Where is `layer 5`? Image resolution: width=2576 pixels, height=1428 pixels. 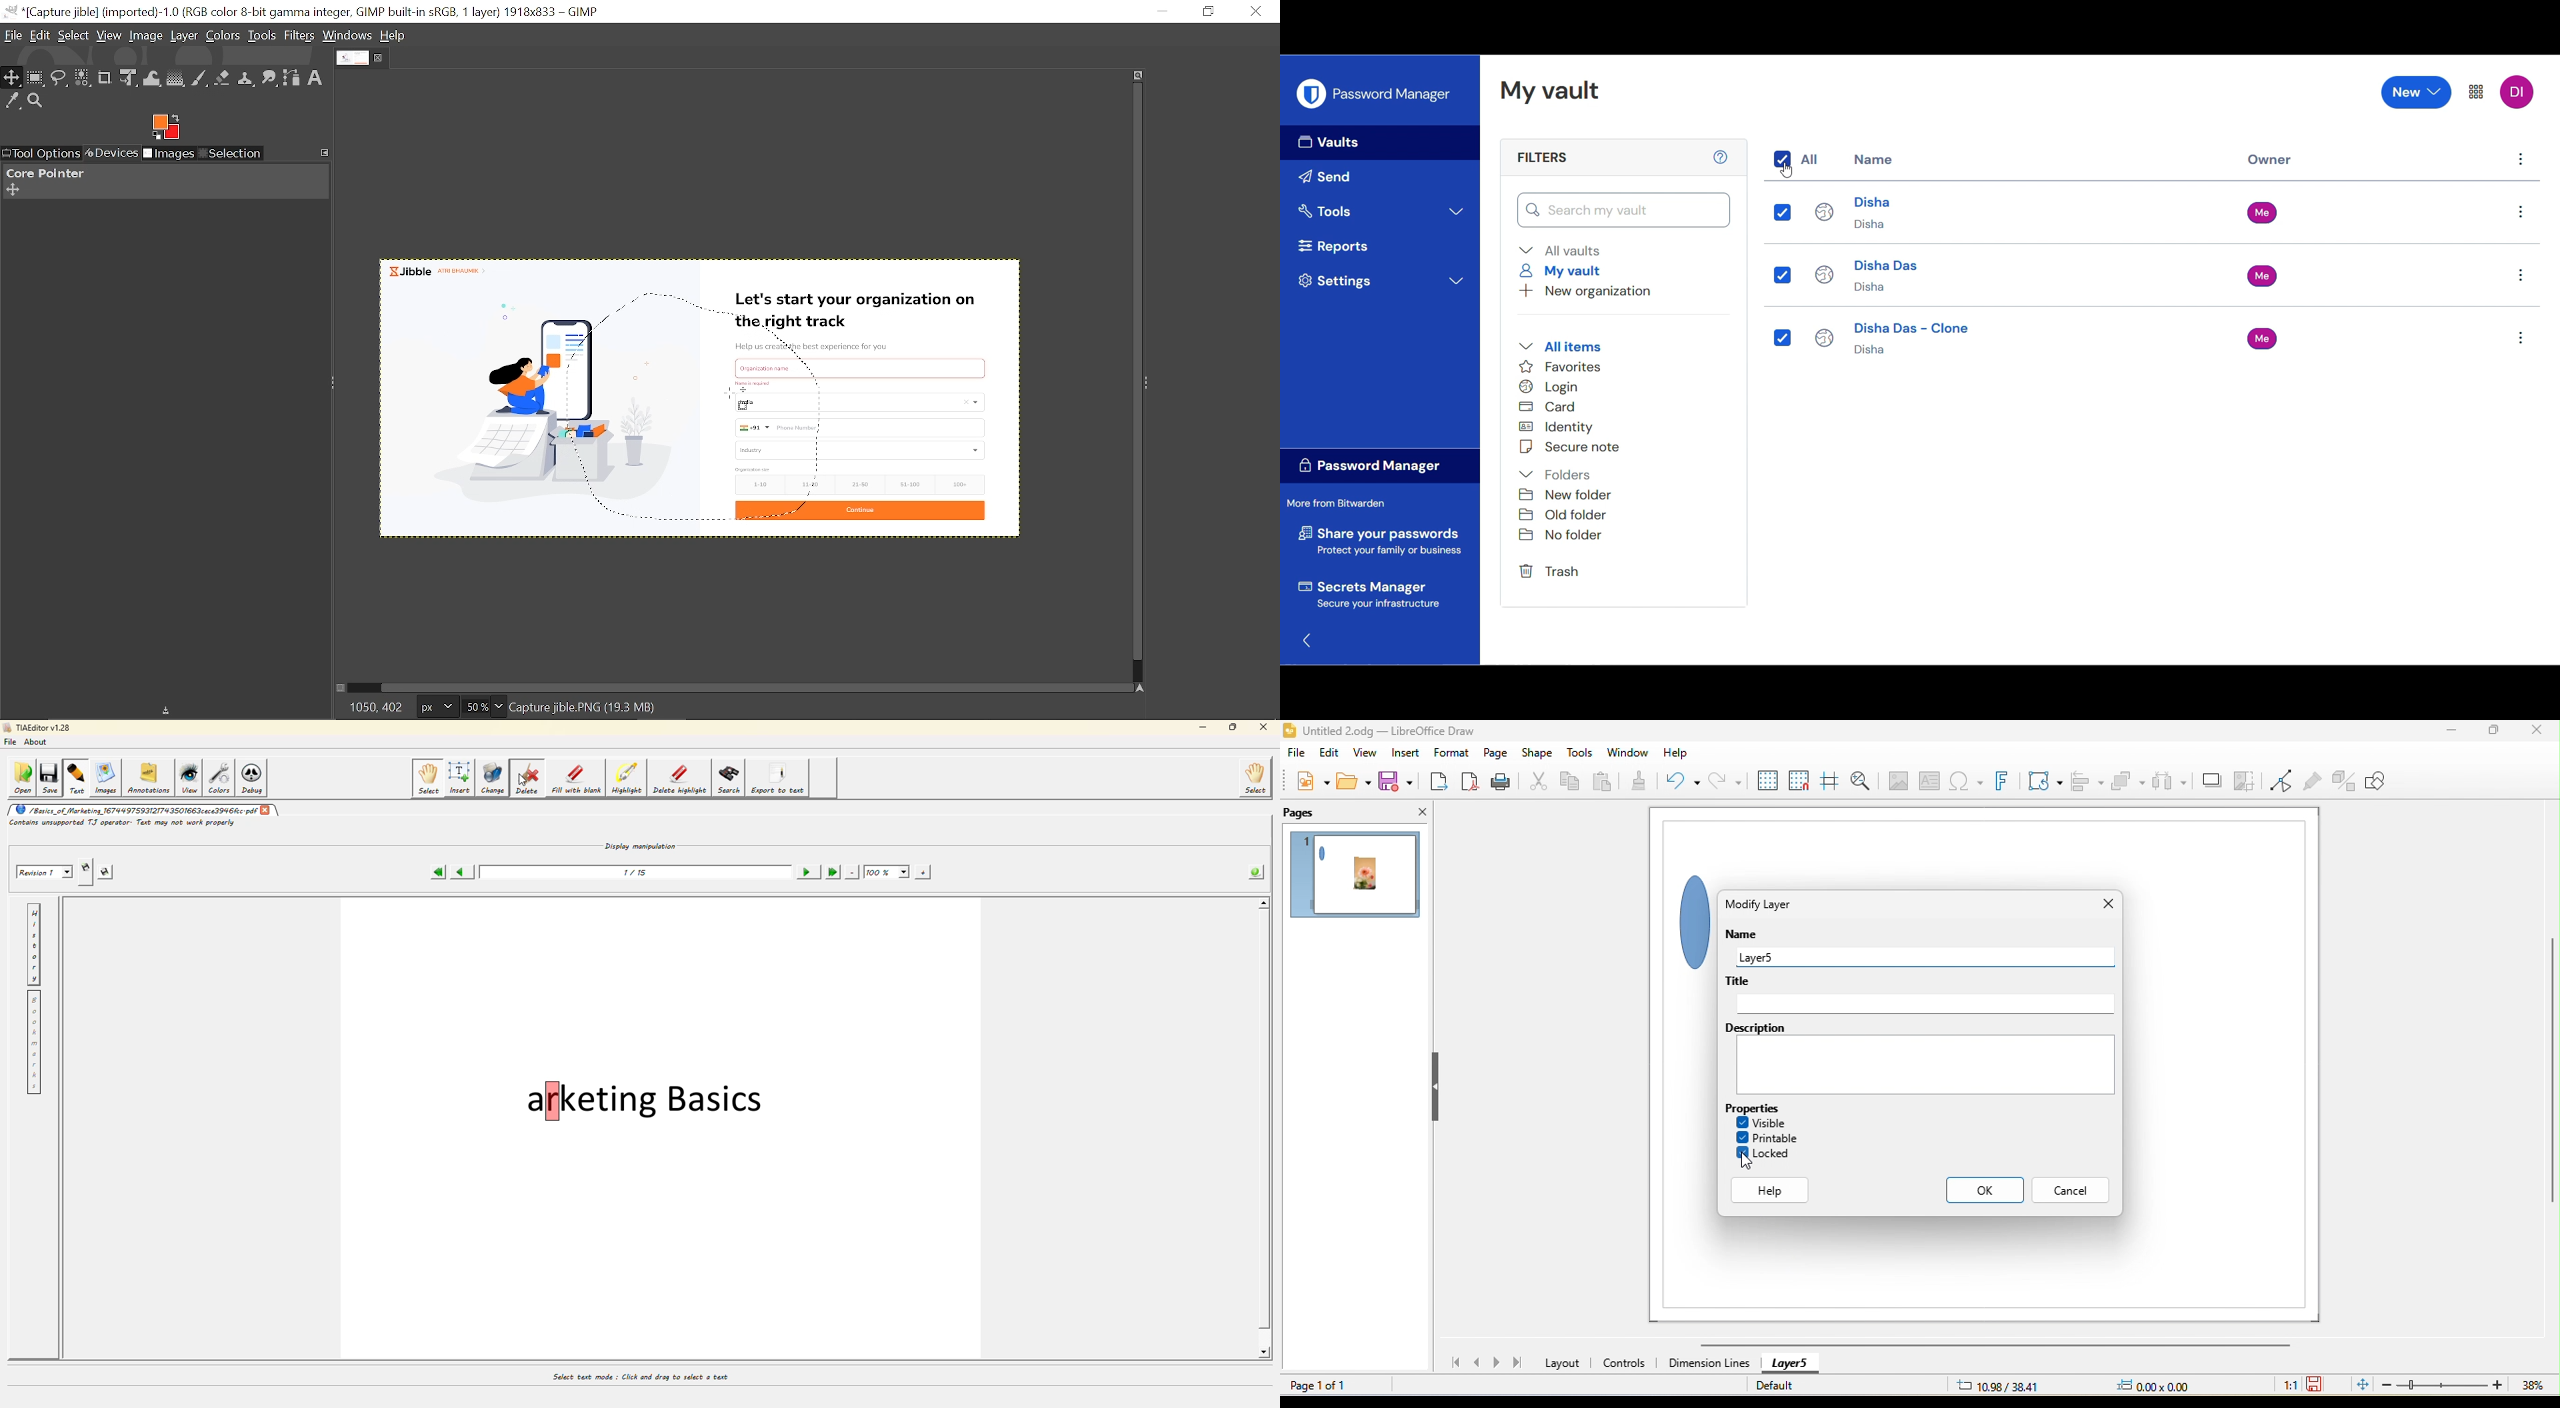
layer 5 is located at coordinates (1790, 1366).